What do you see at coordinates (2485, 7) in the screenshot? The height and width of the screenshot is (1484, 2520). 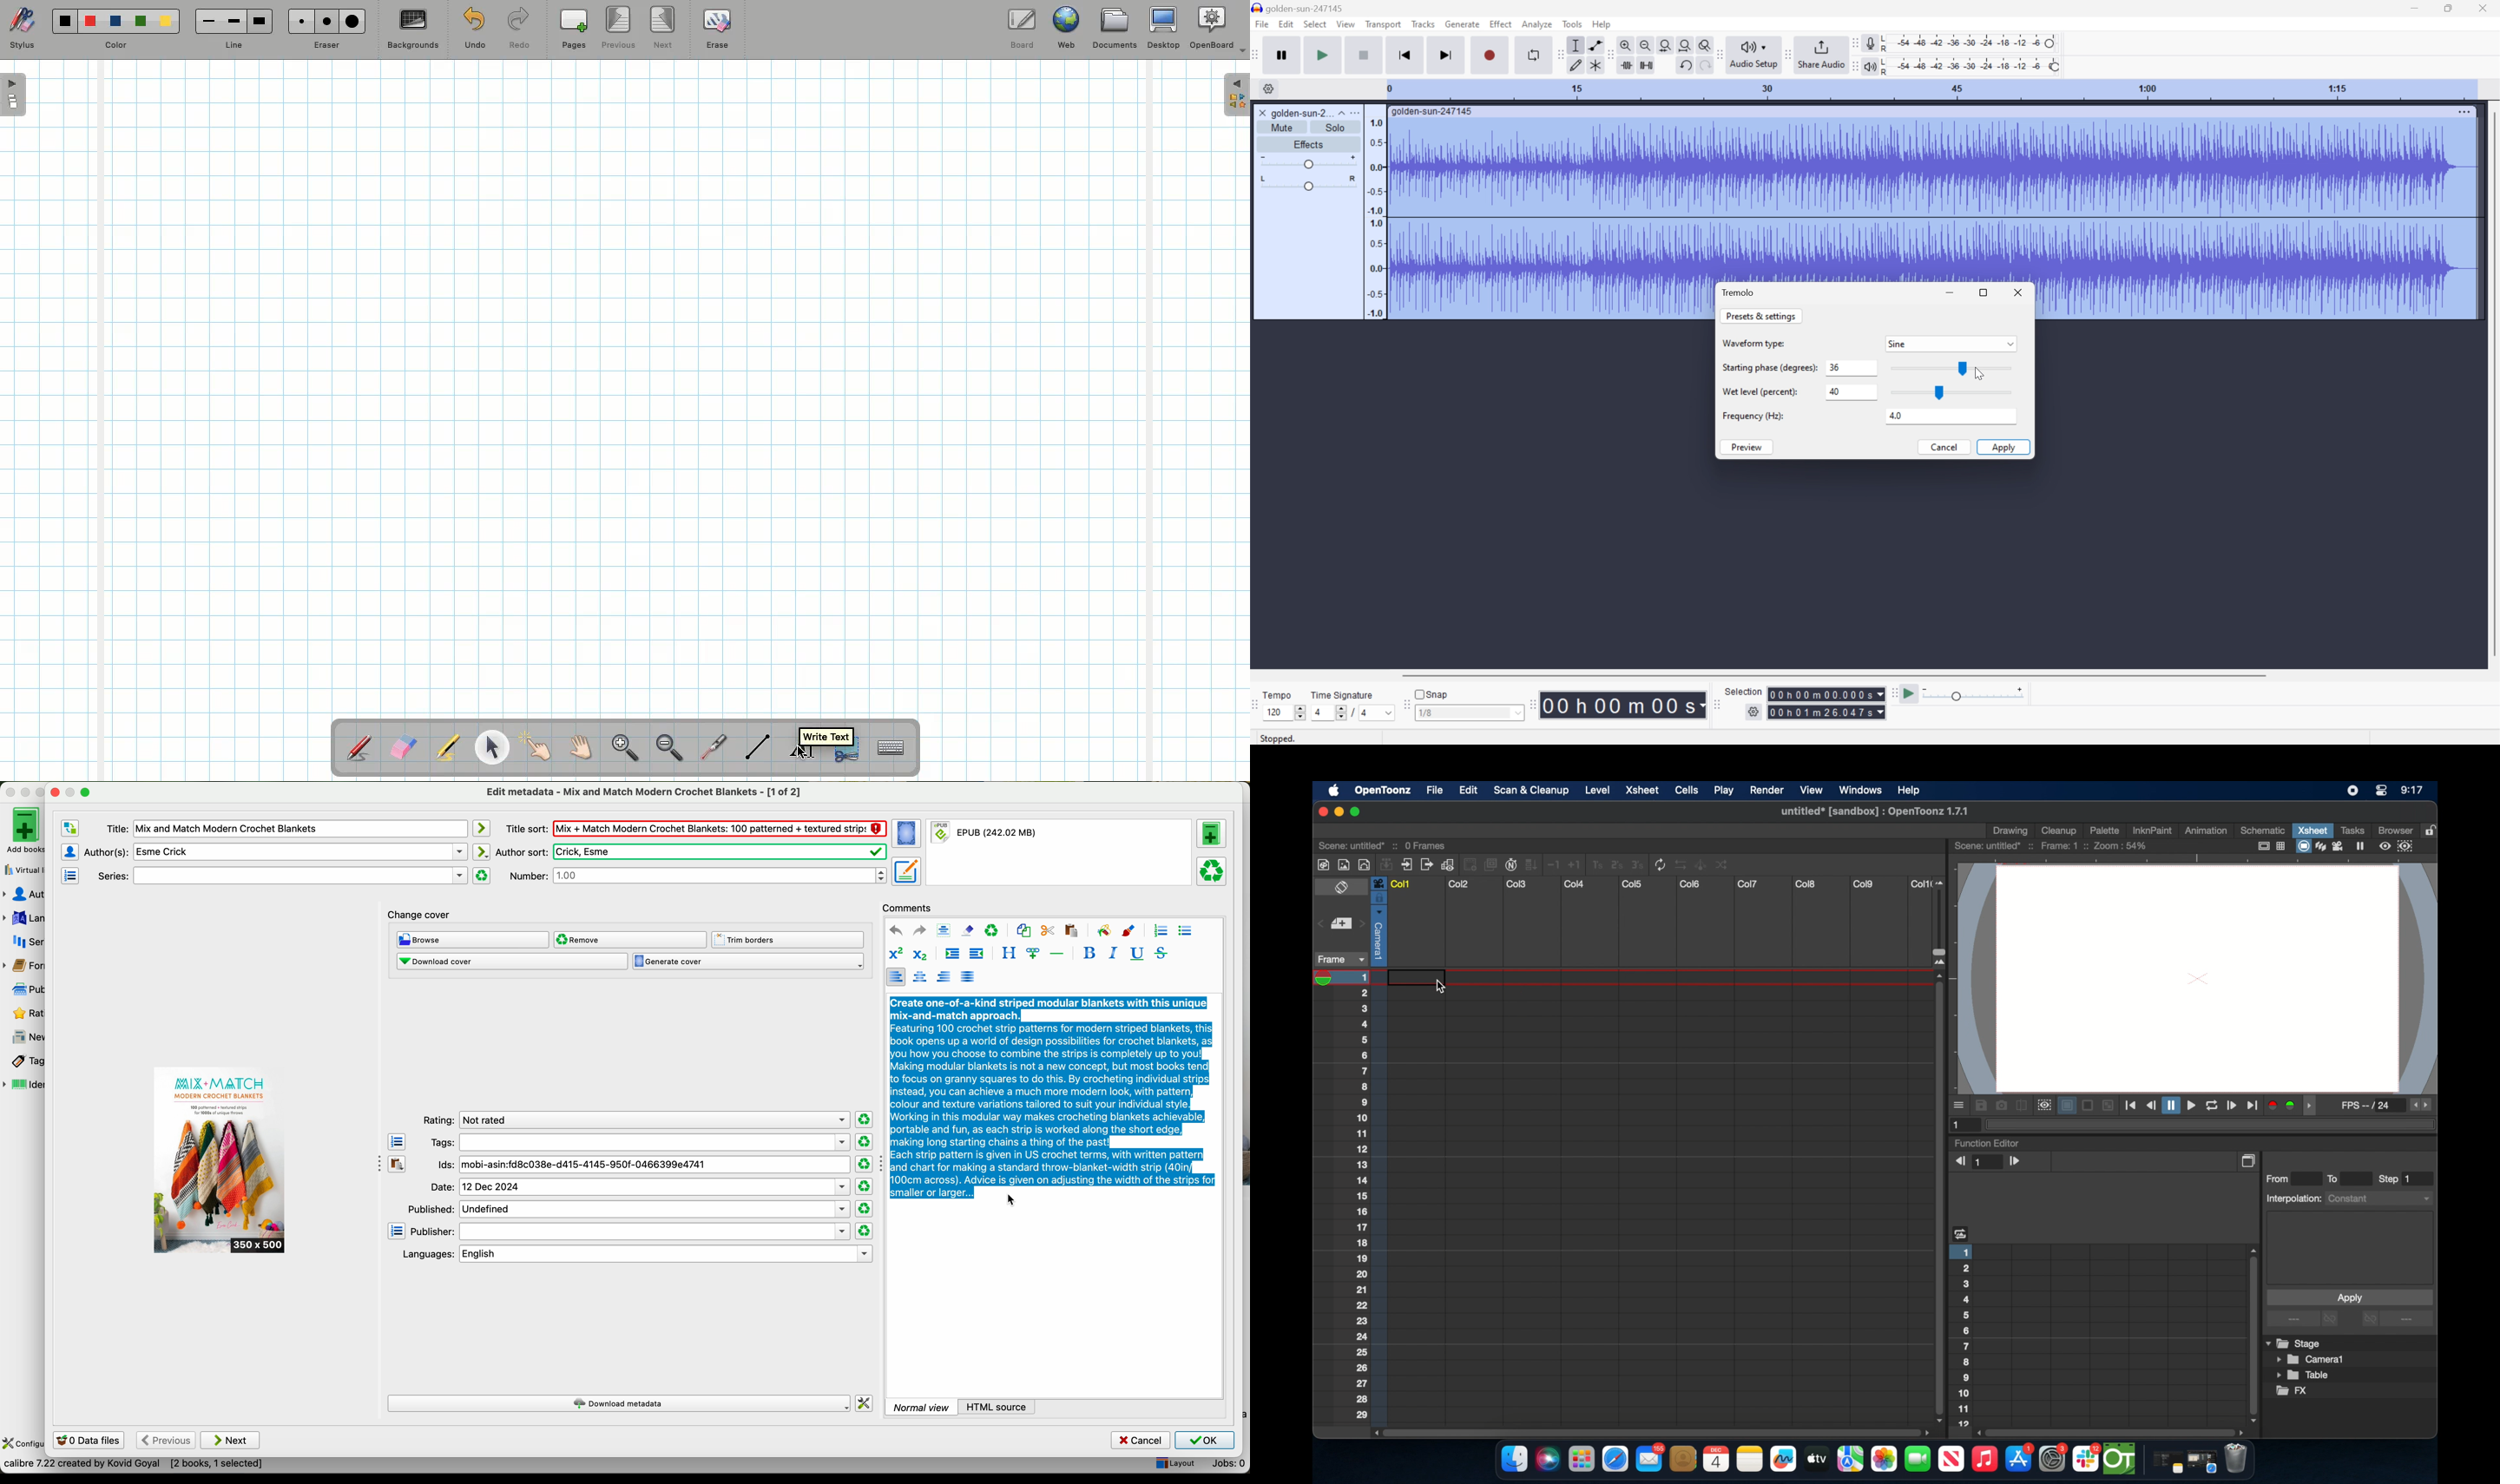 I see `Close` at bounding box center [2485, 7].